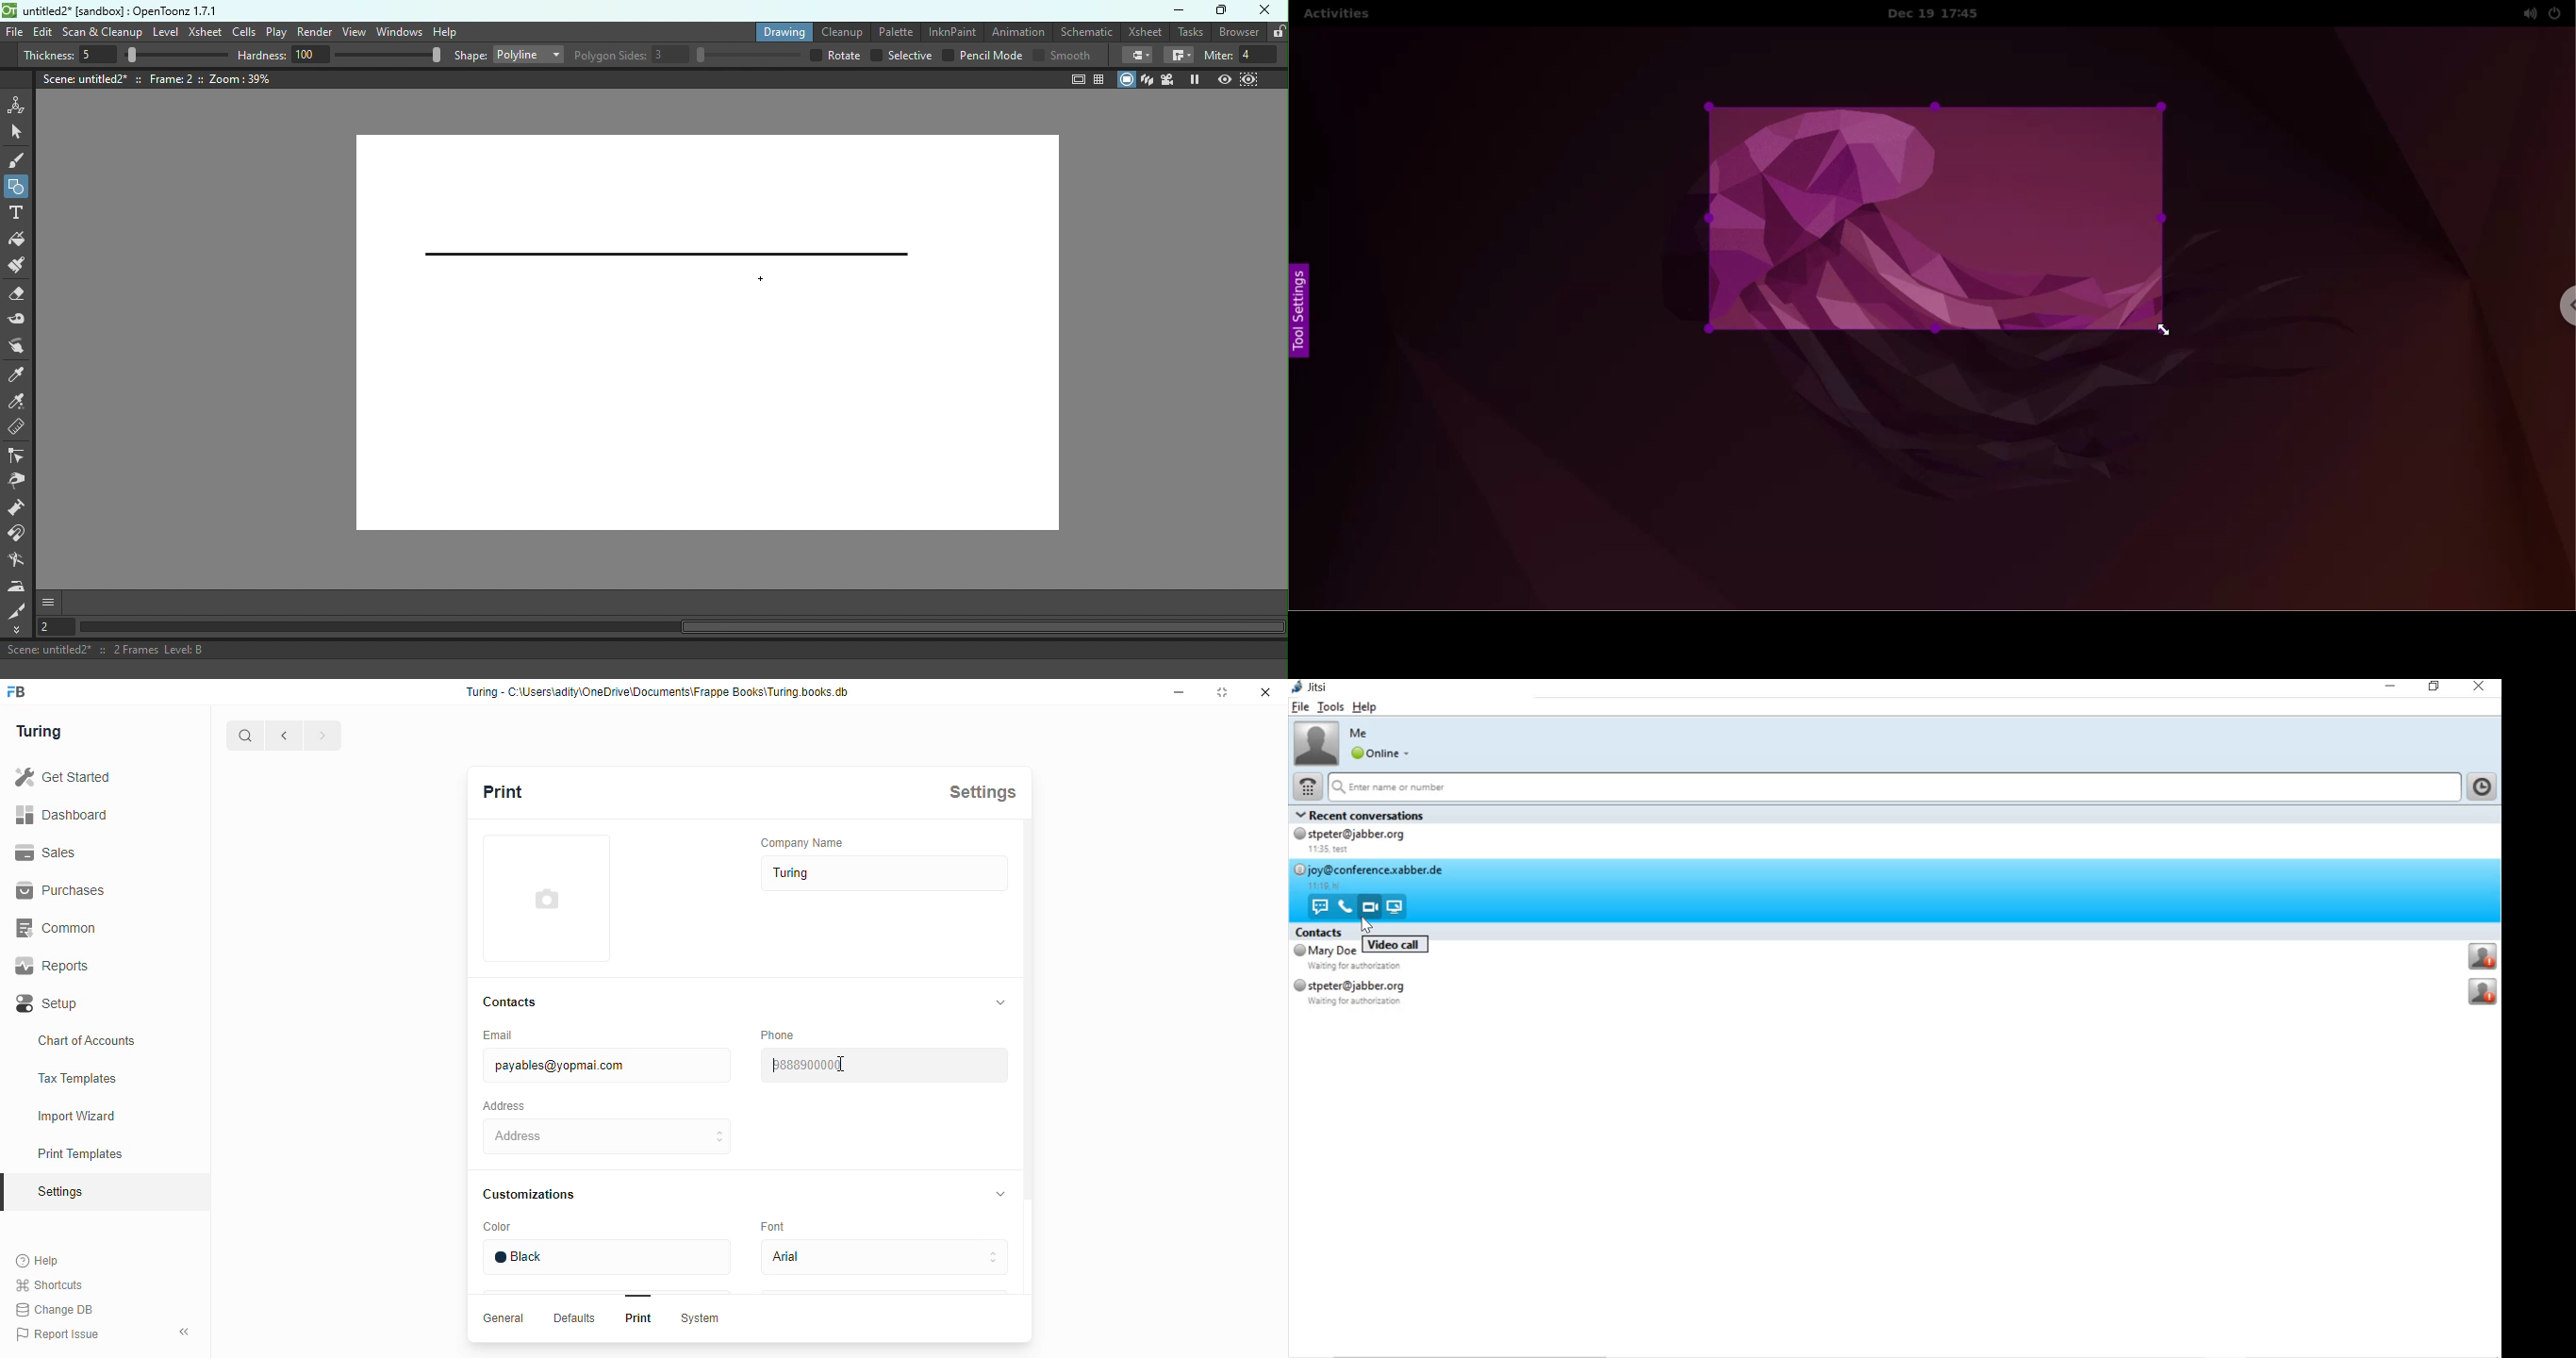  I want to click on add profile image, so click(552, 902).